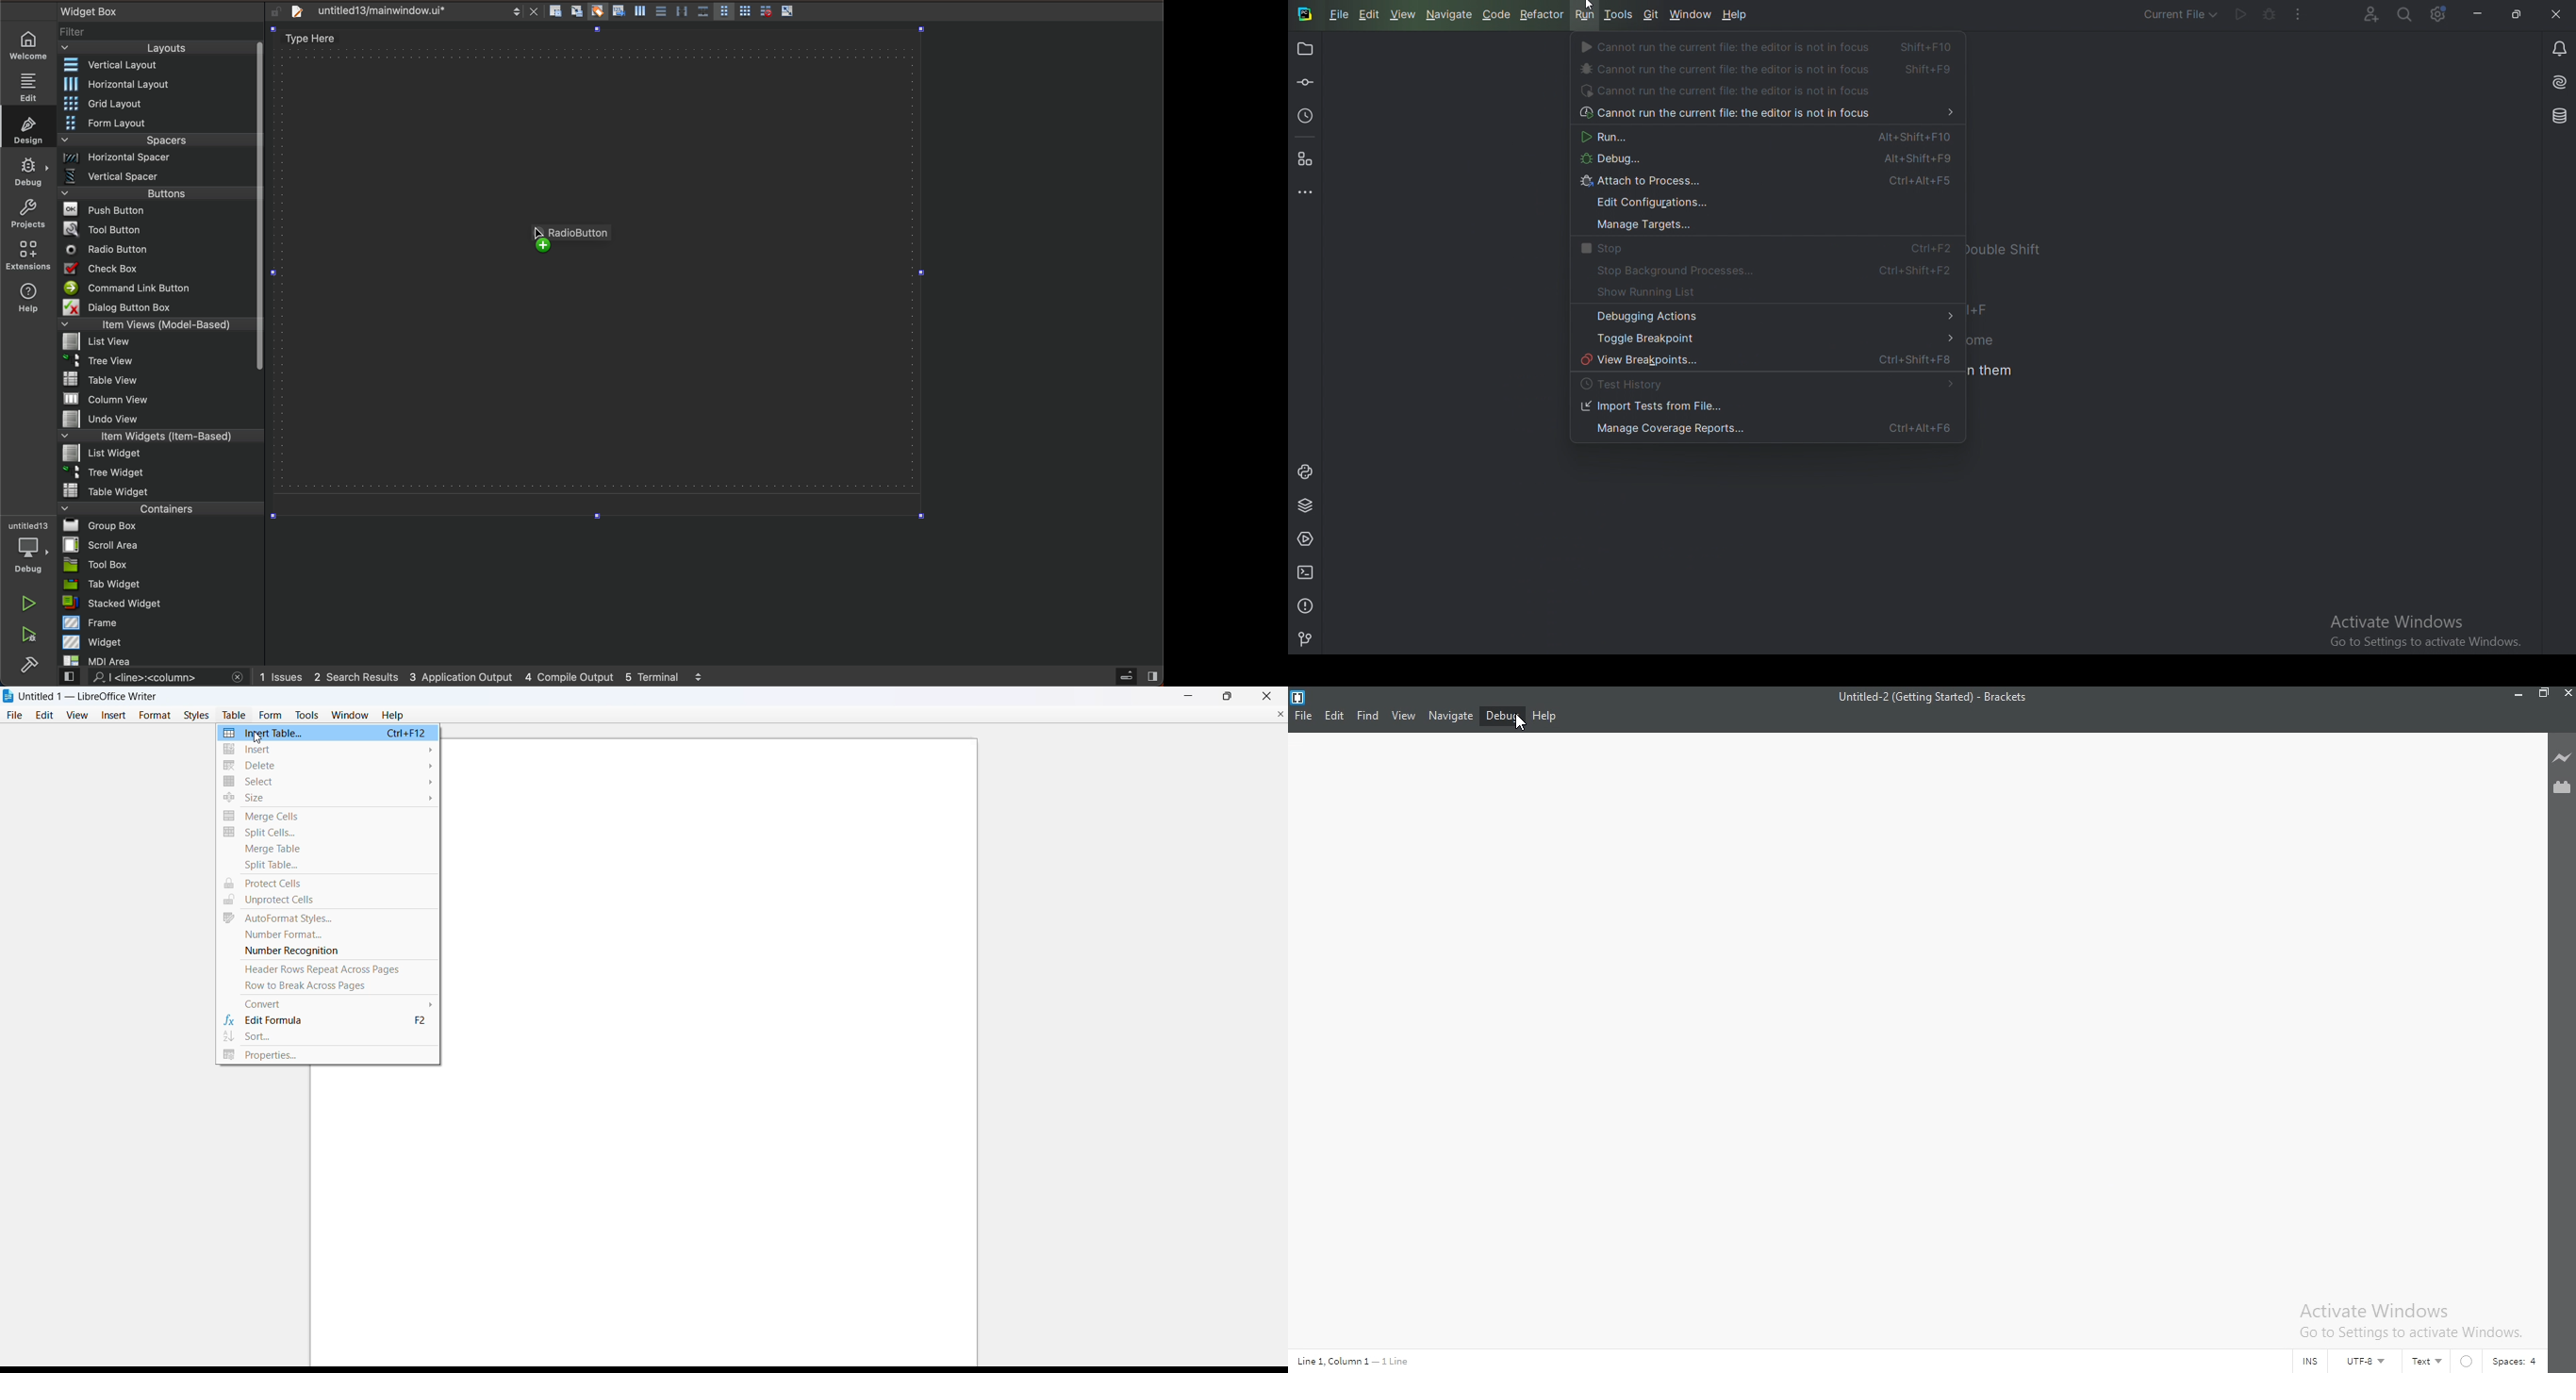 The width and height of the screenshot is (2576, 1400). What do you see at coordinates (158, 196) in the screenshot?
I see `` at bounding box center [158, 196].